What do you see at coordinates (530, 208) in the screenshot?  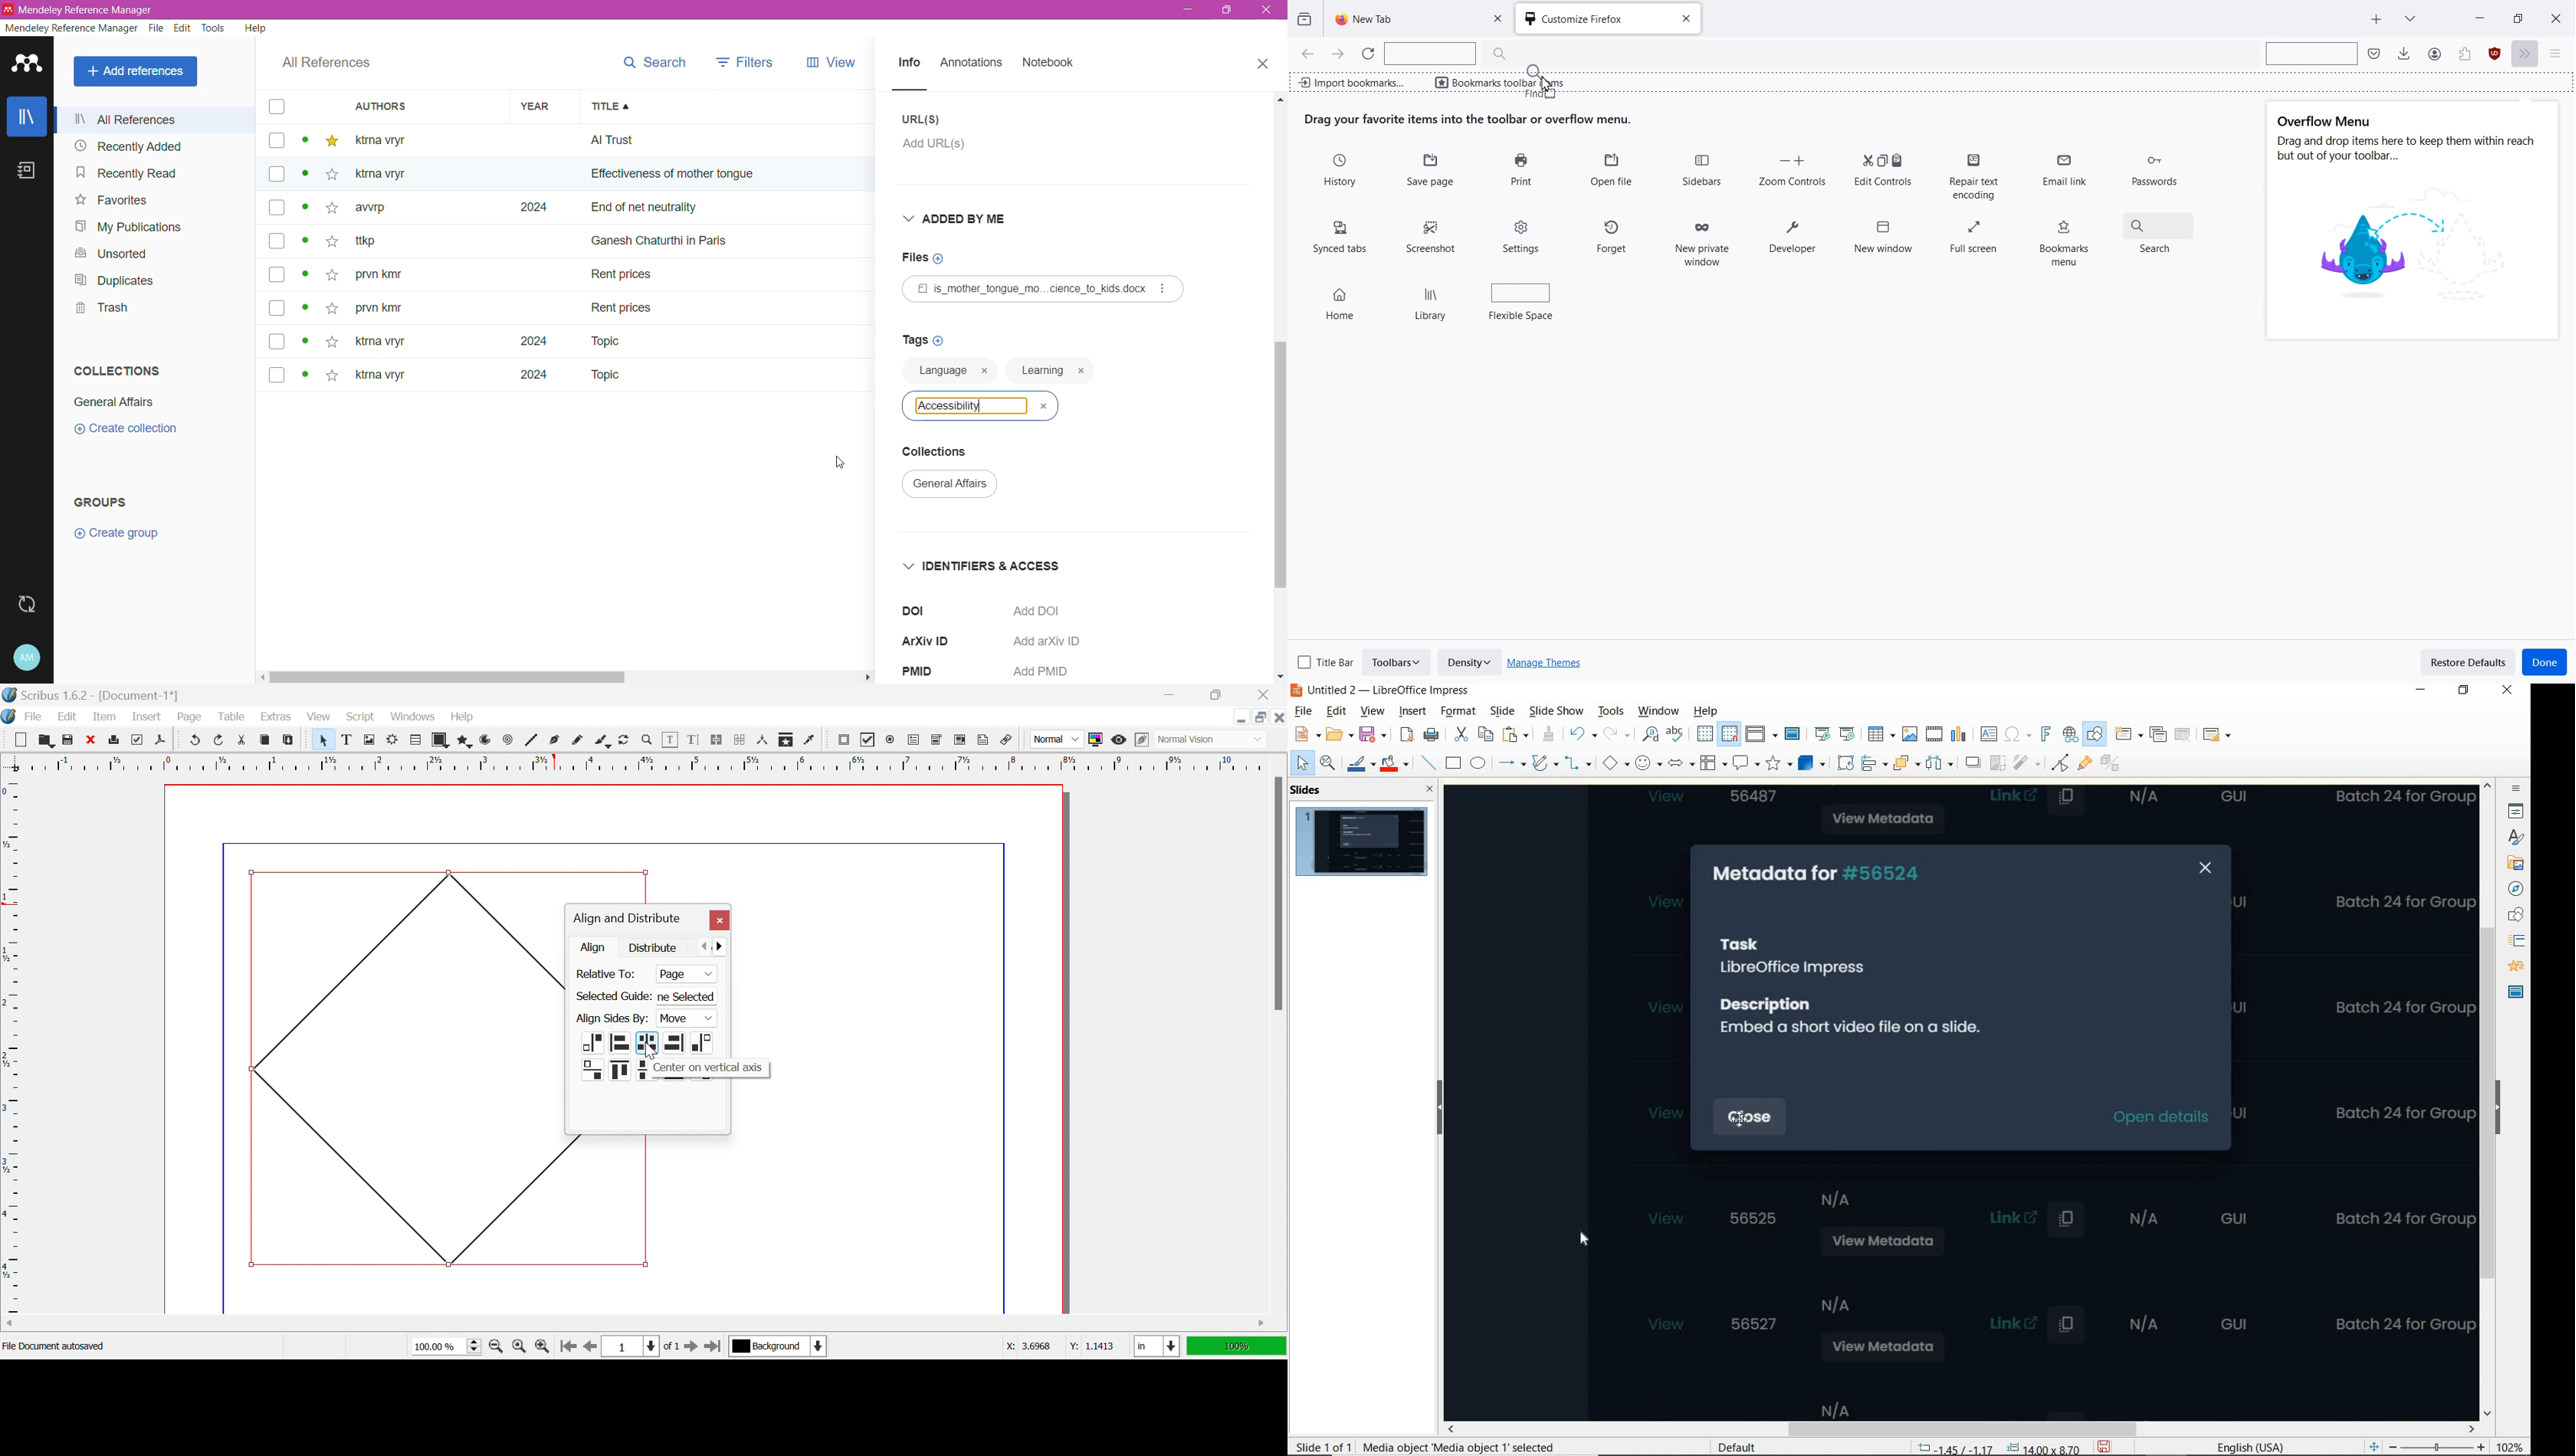 I see `2024` at bounding box center [530, 208].